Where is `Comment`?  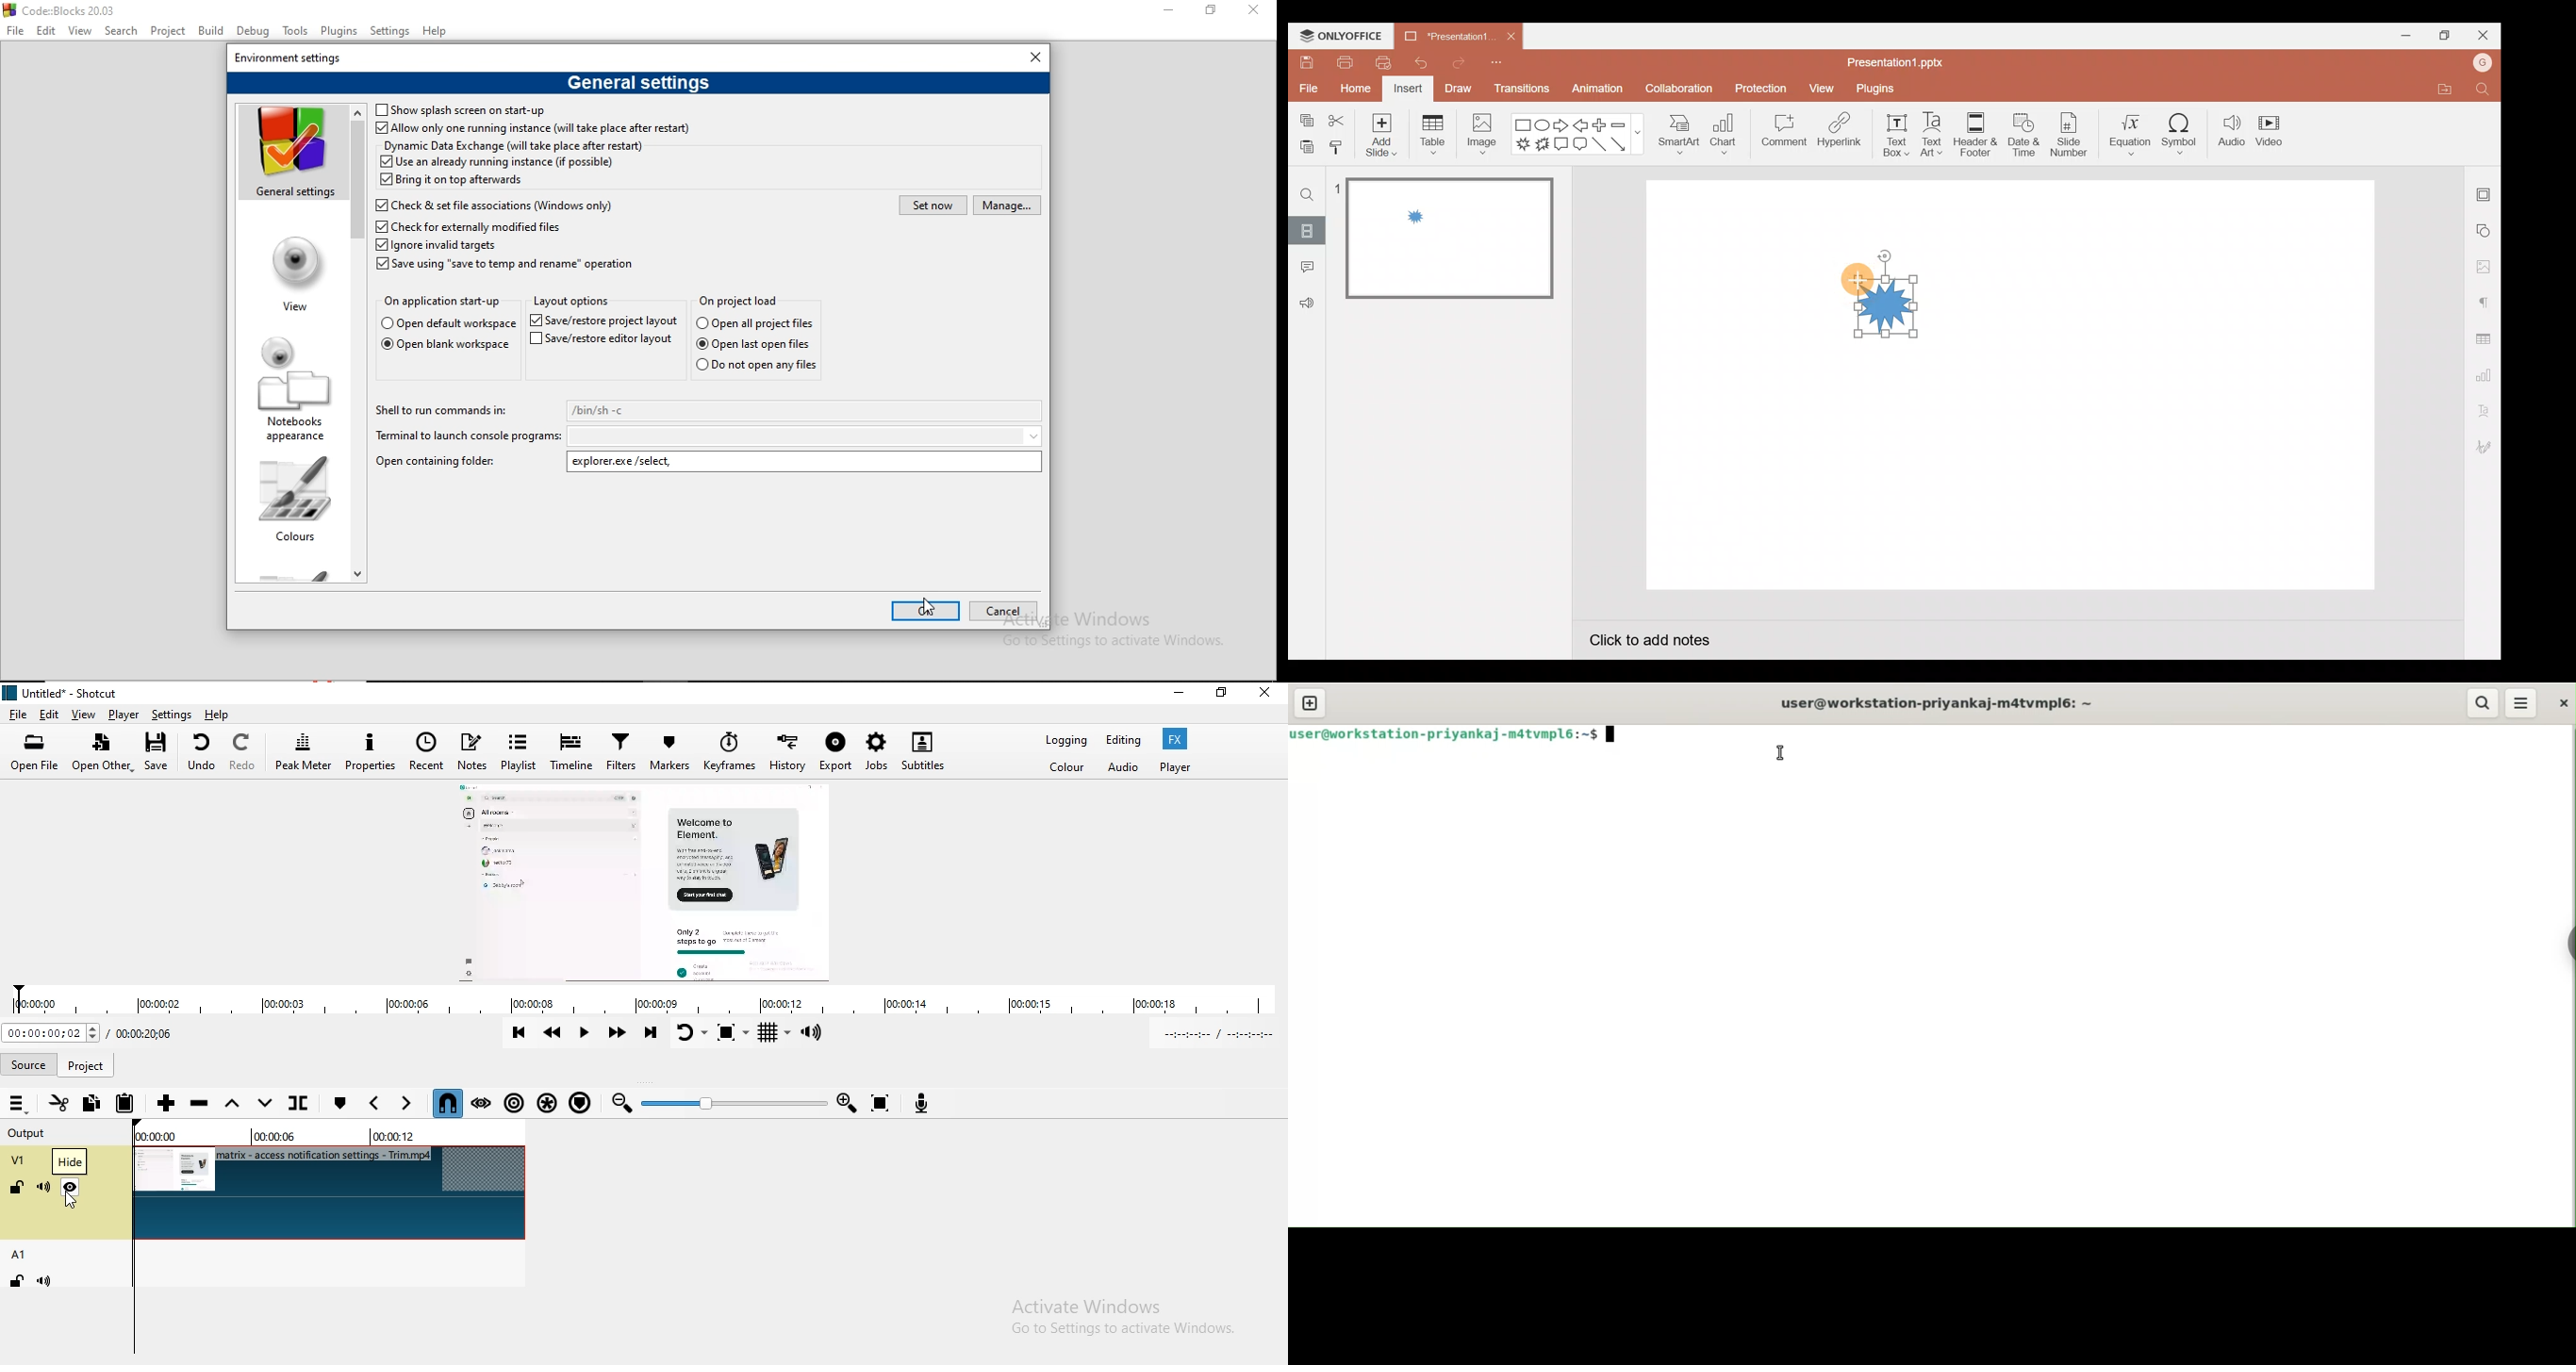
Comment is located at coordinates (1306, 267).